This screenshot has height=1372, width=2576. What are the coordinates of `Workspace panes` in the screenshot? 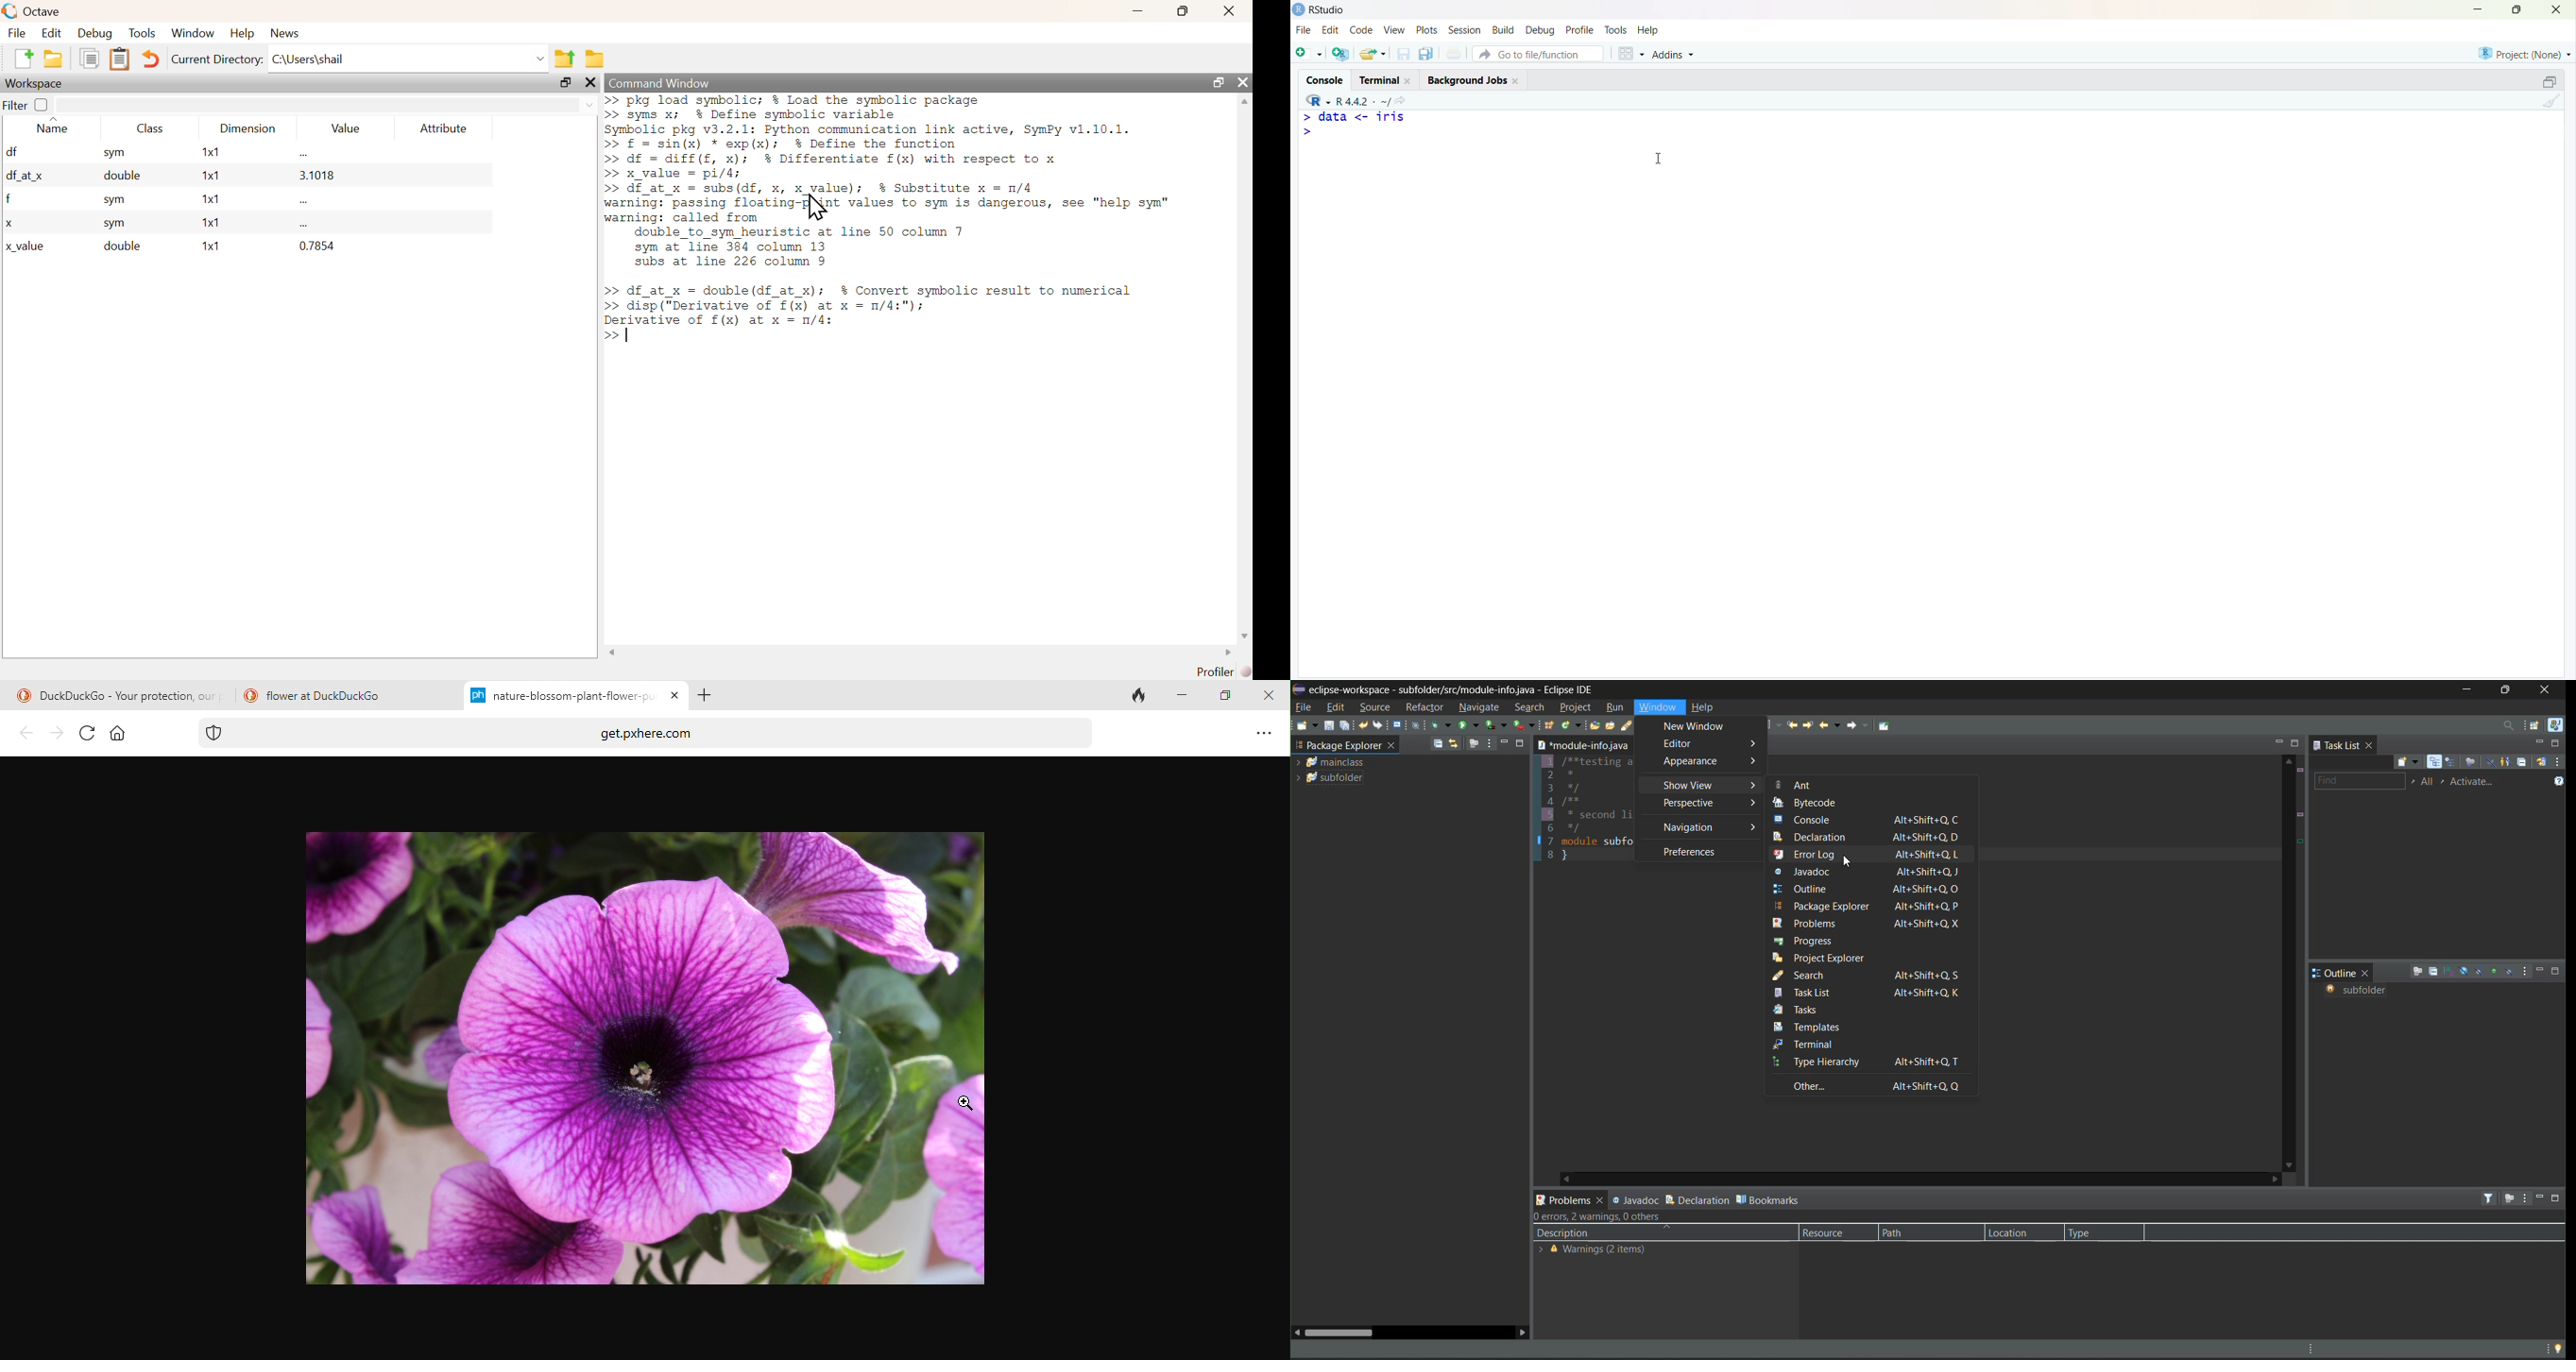 It's located at (1628, 52).